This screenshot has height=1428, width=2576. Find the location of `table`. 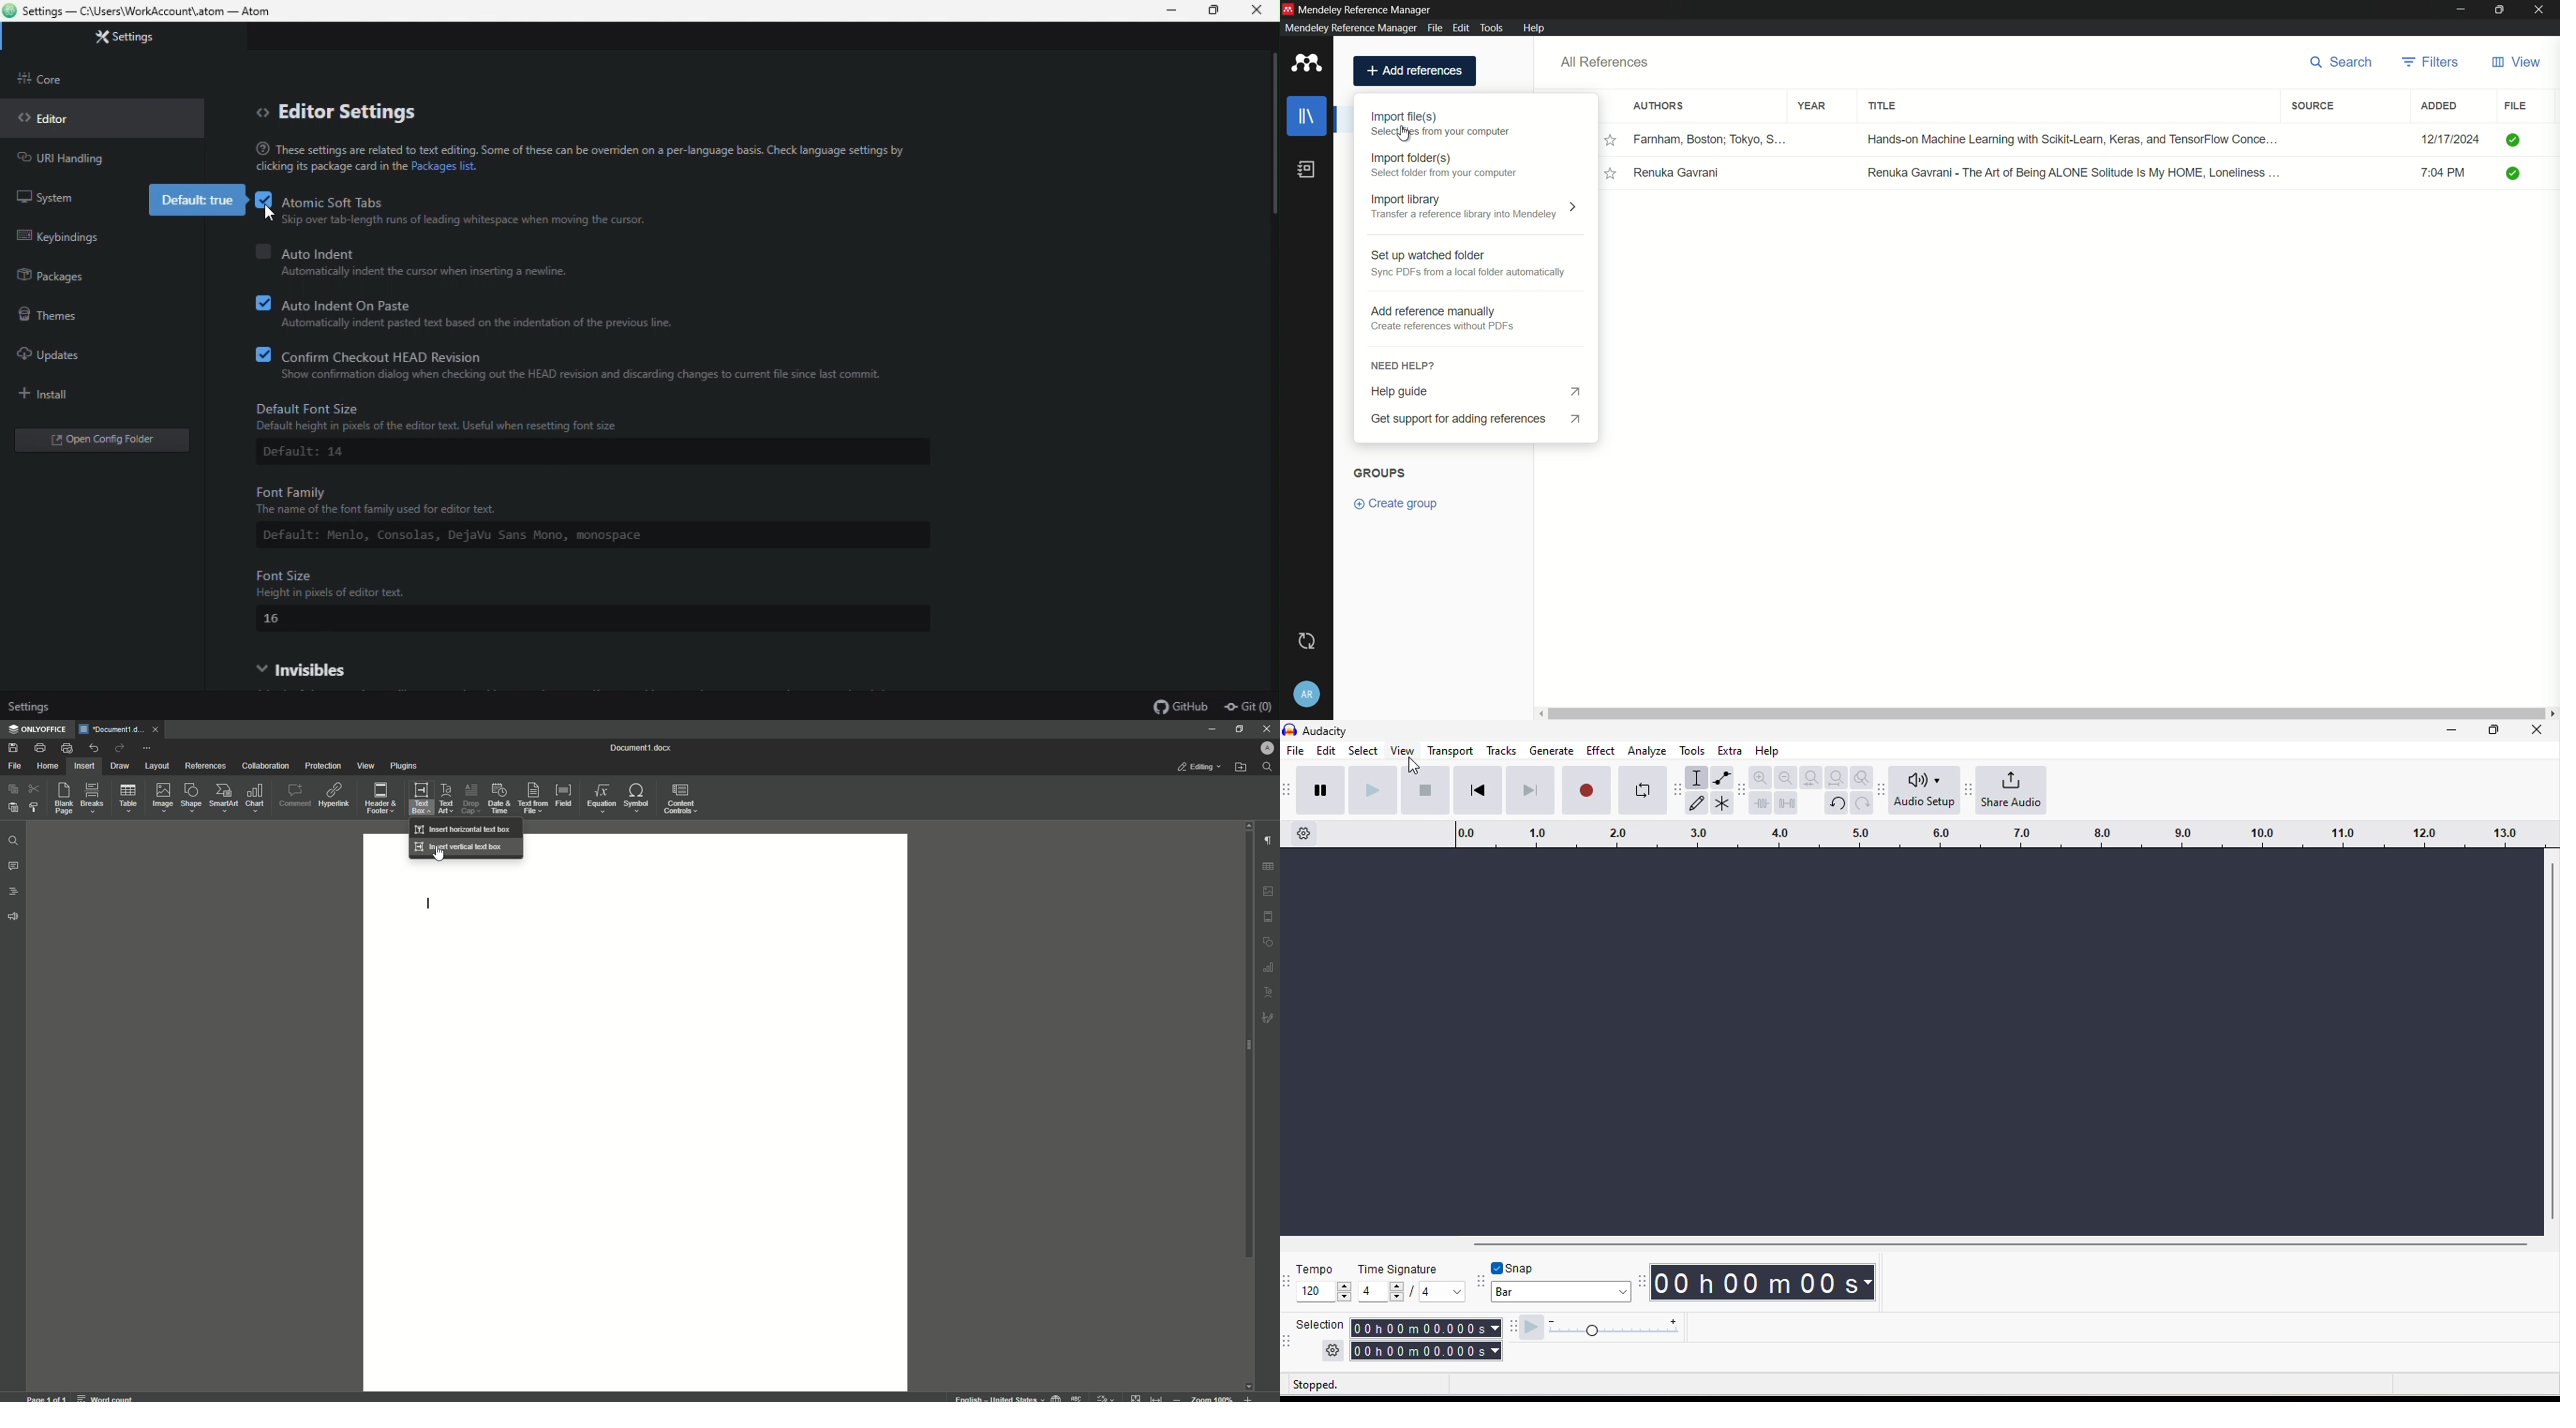

table is located at coordinates (1270, 865).